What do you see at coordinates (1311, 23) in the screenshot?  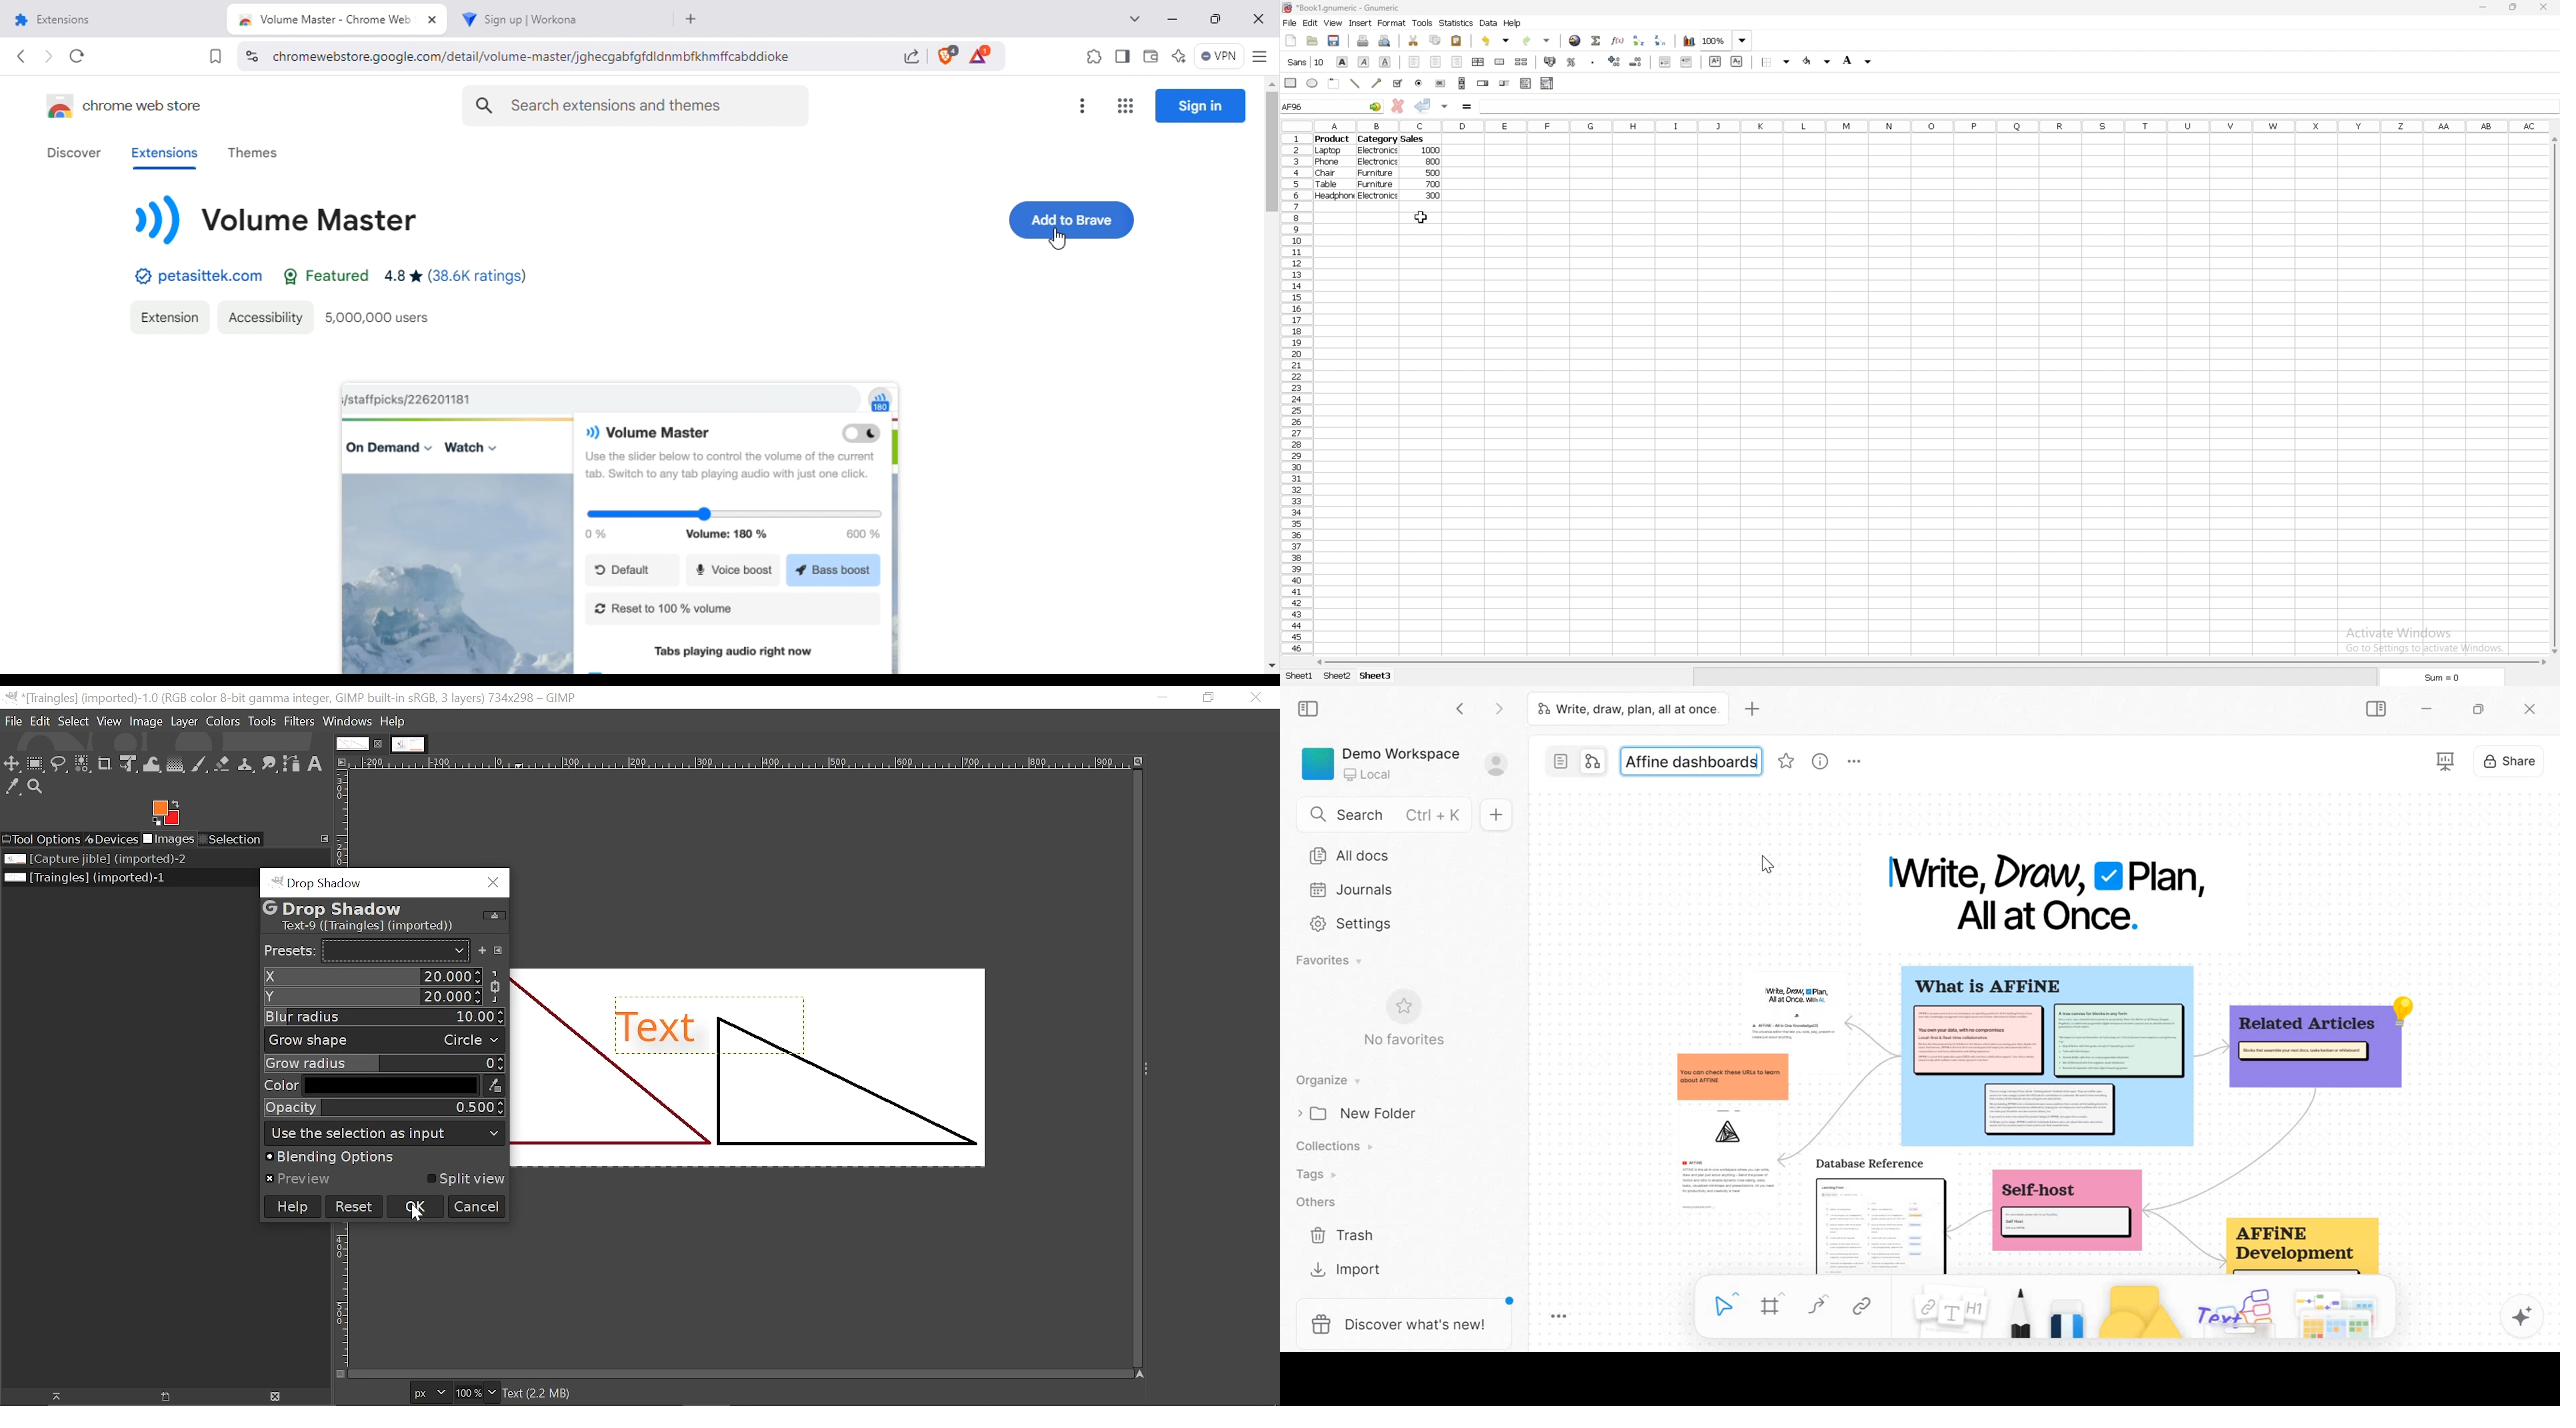 I see `edit` at bounding box center [1311, 23].